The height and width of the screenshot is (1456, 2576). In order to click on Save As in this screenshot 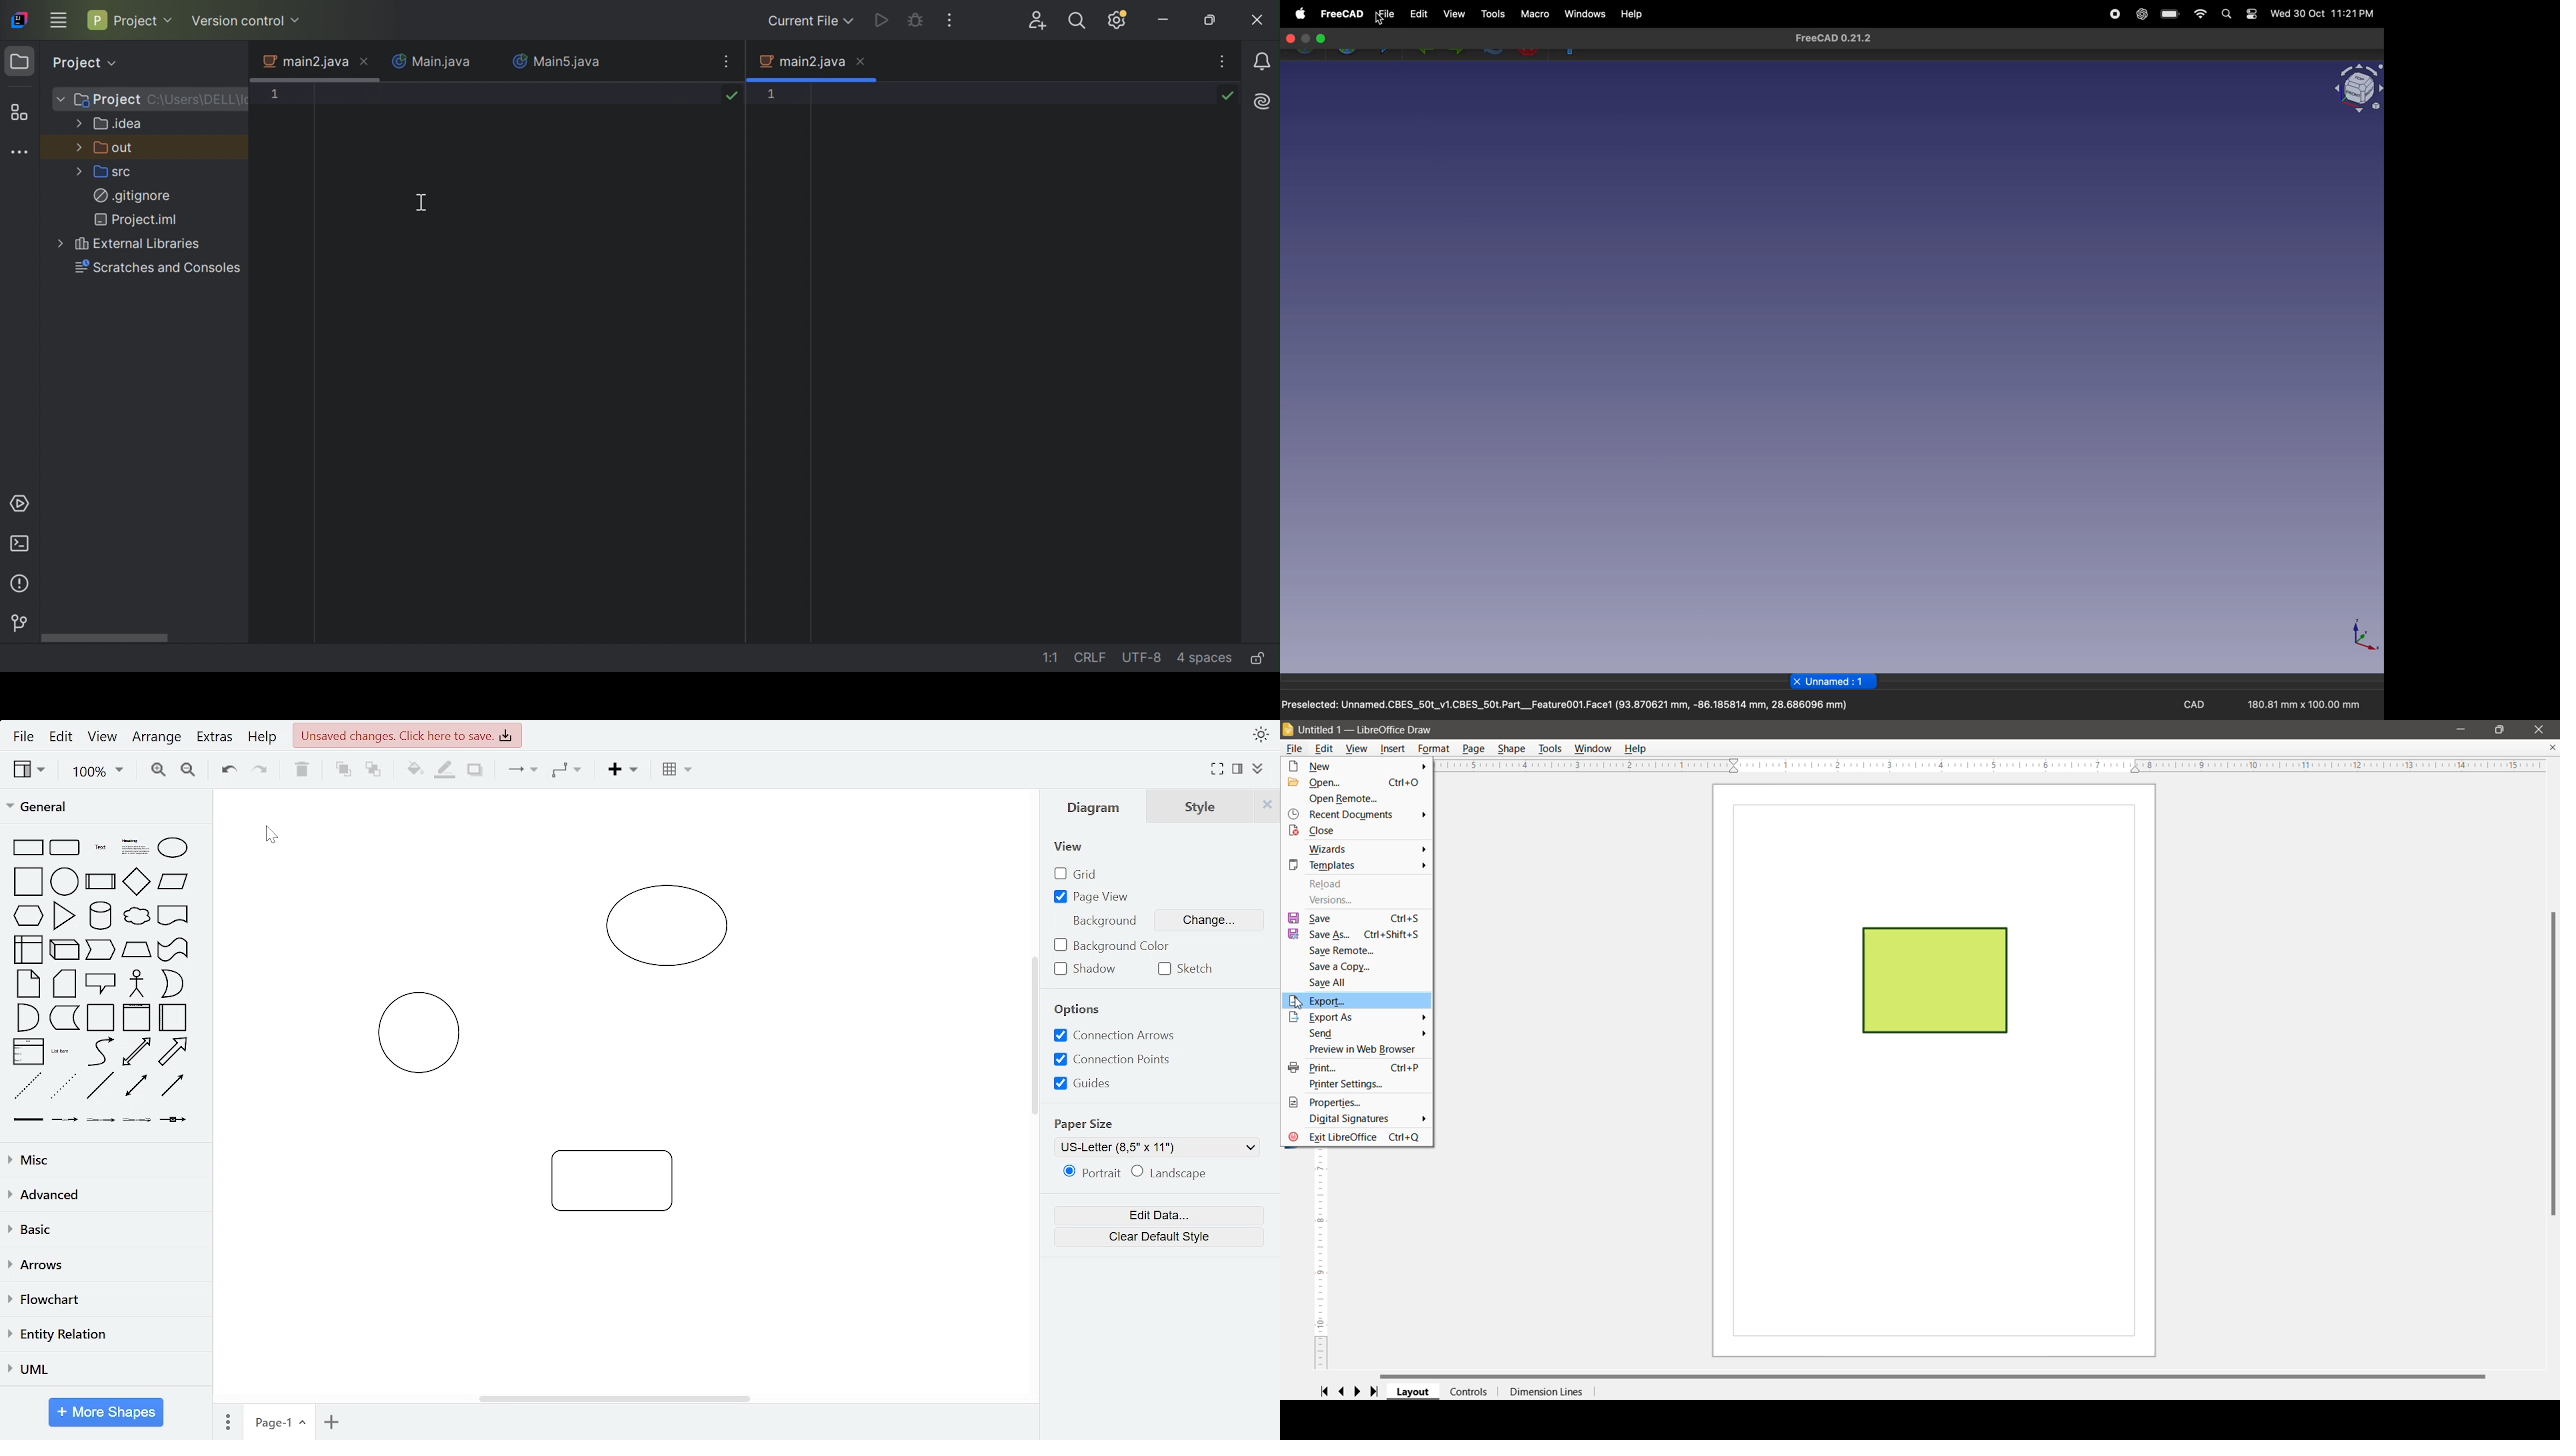, I will do `click(1355, 934)`.